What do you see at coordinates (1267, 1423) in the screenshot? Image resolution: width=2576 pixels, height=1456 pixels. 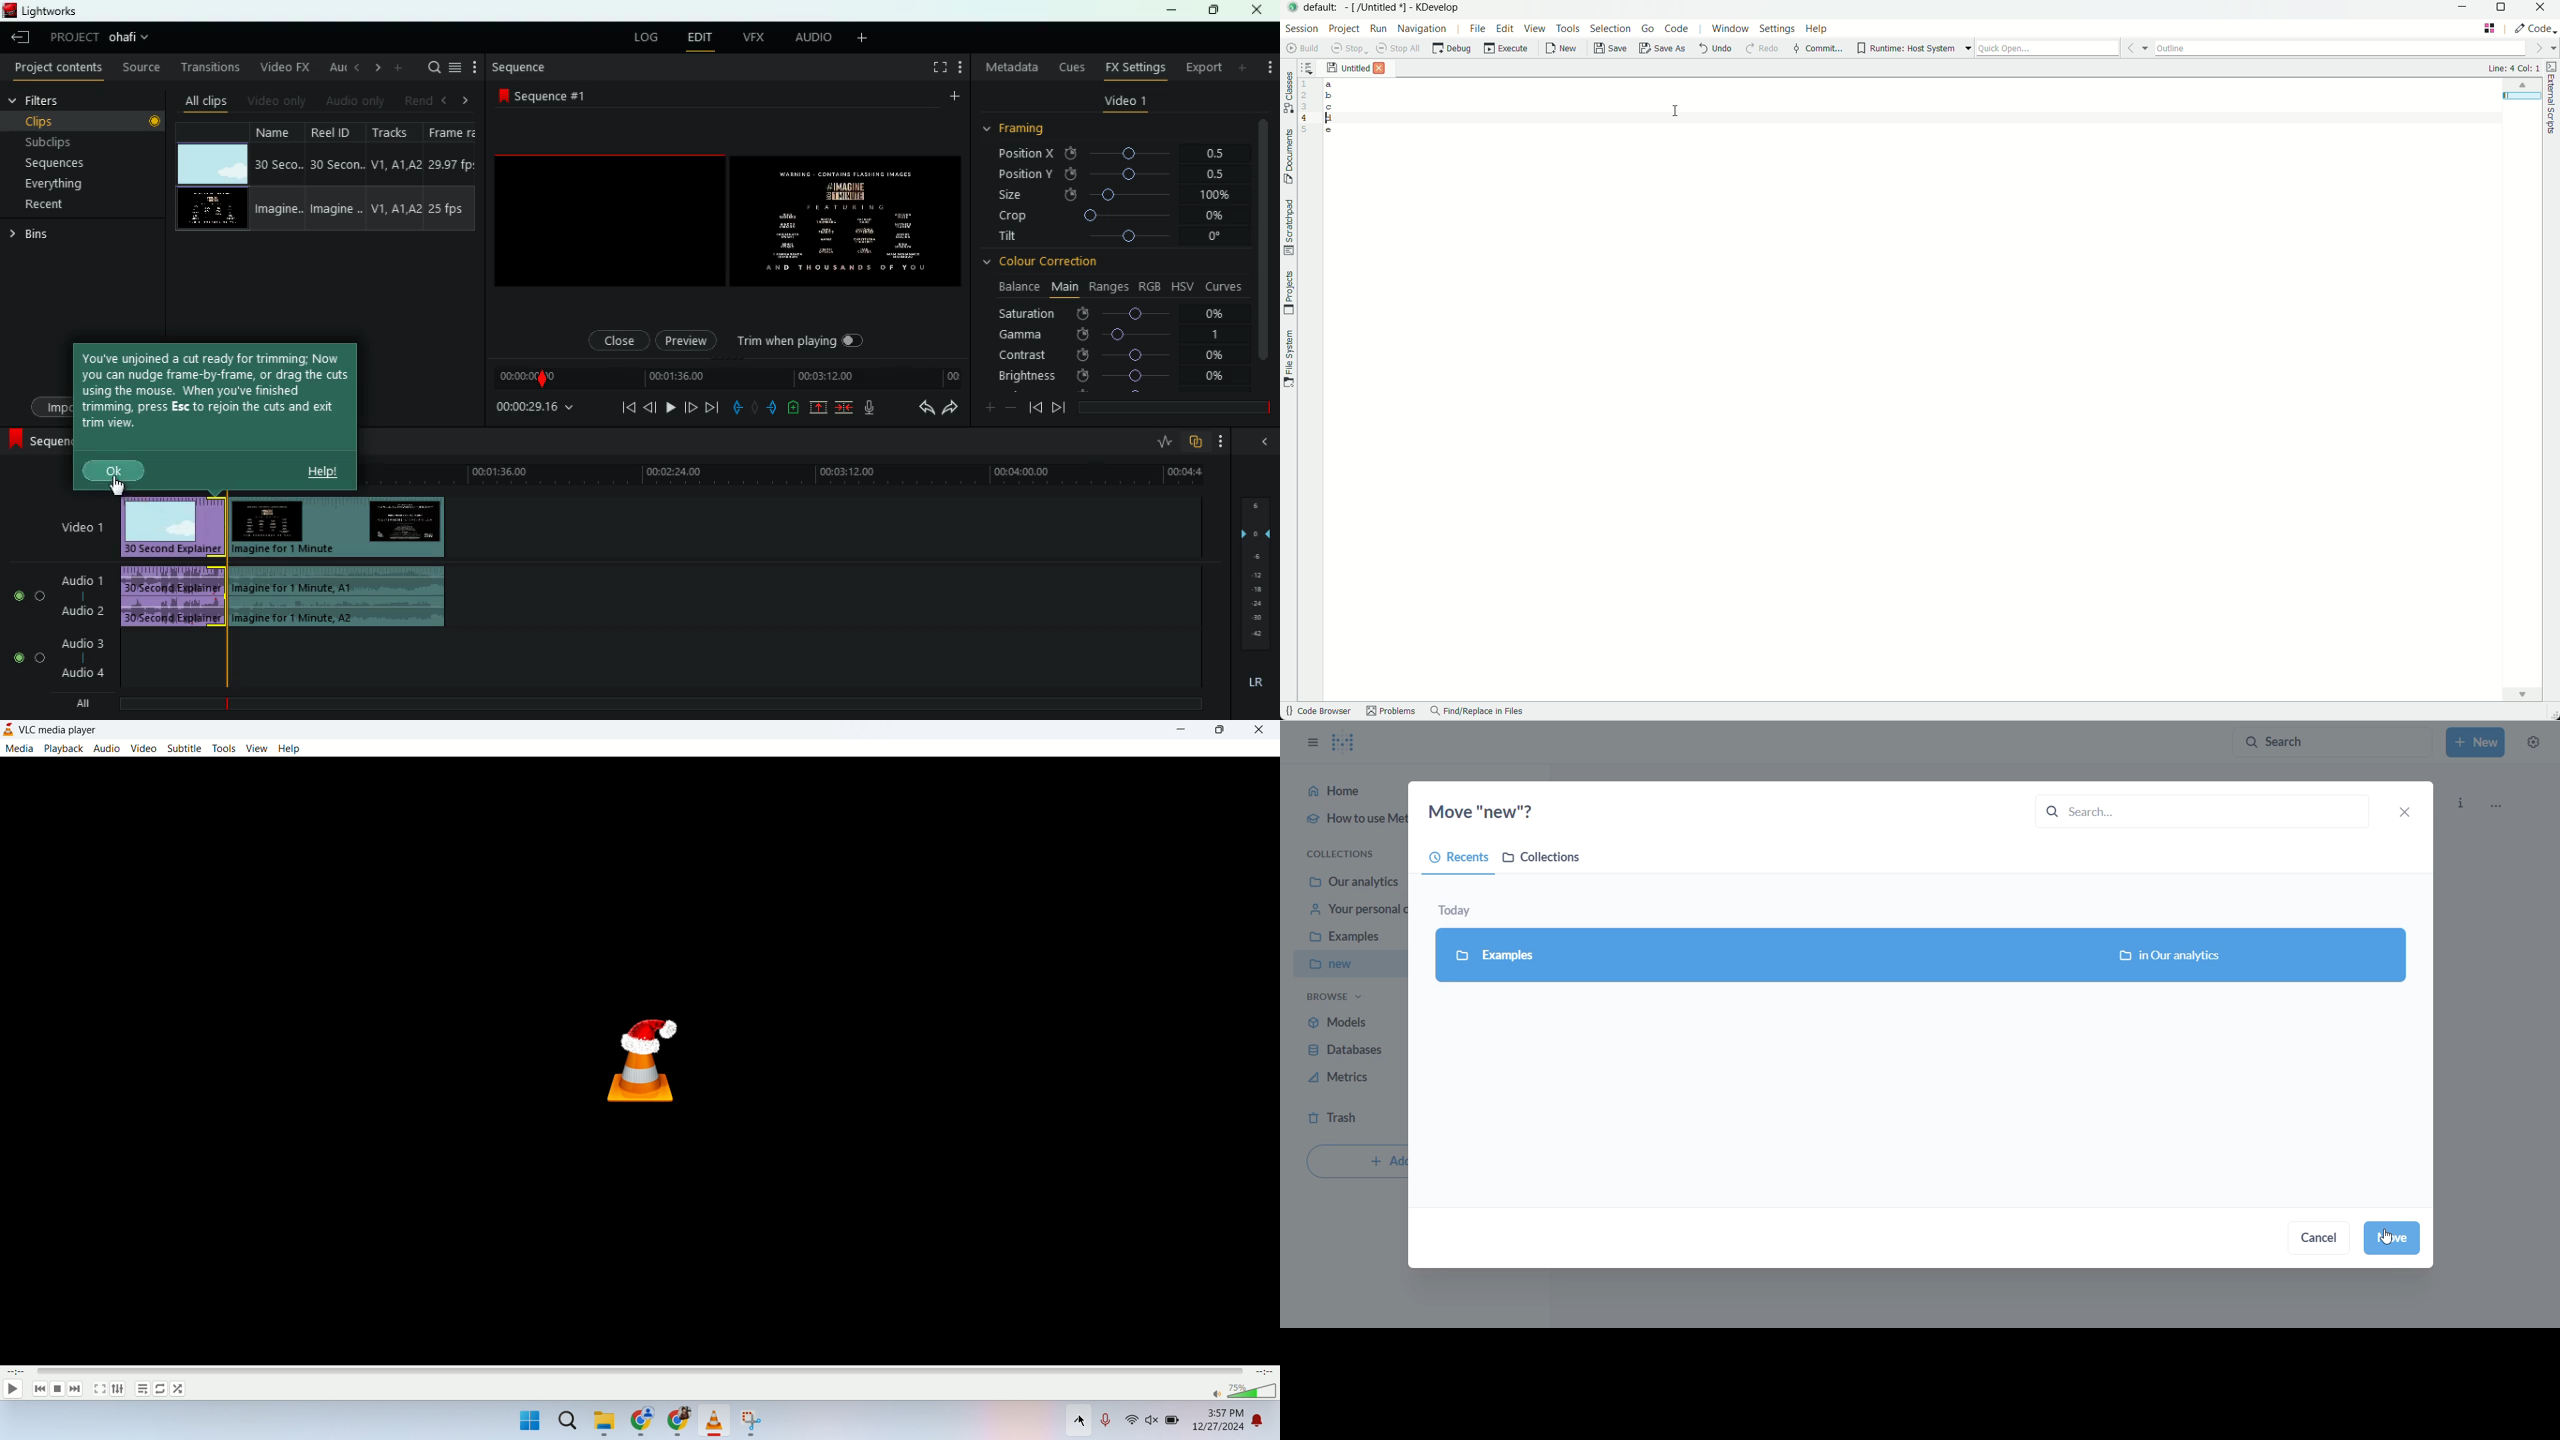 I see `notifications` at bounding box center [1267, 1423].